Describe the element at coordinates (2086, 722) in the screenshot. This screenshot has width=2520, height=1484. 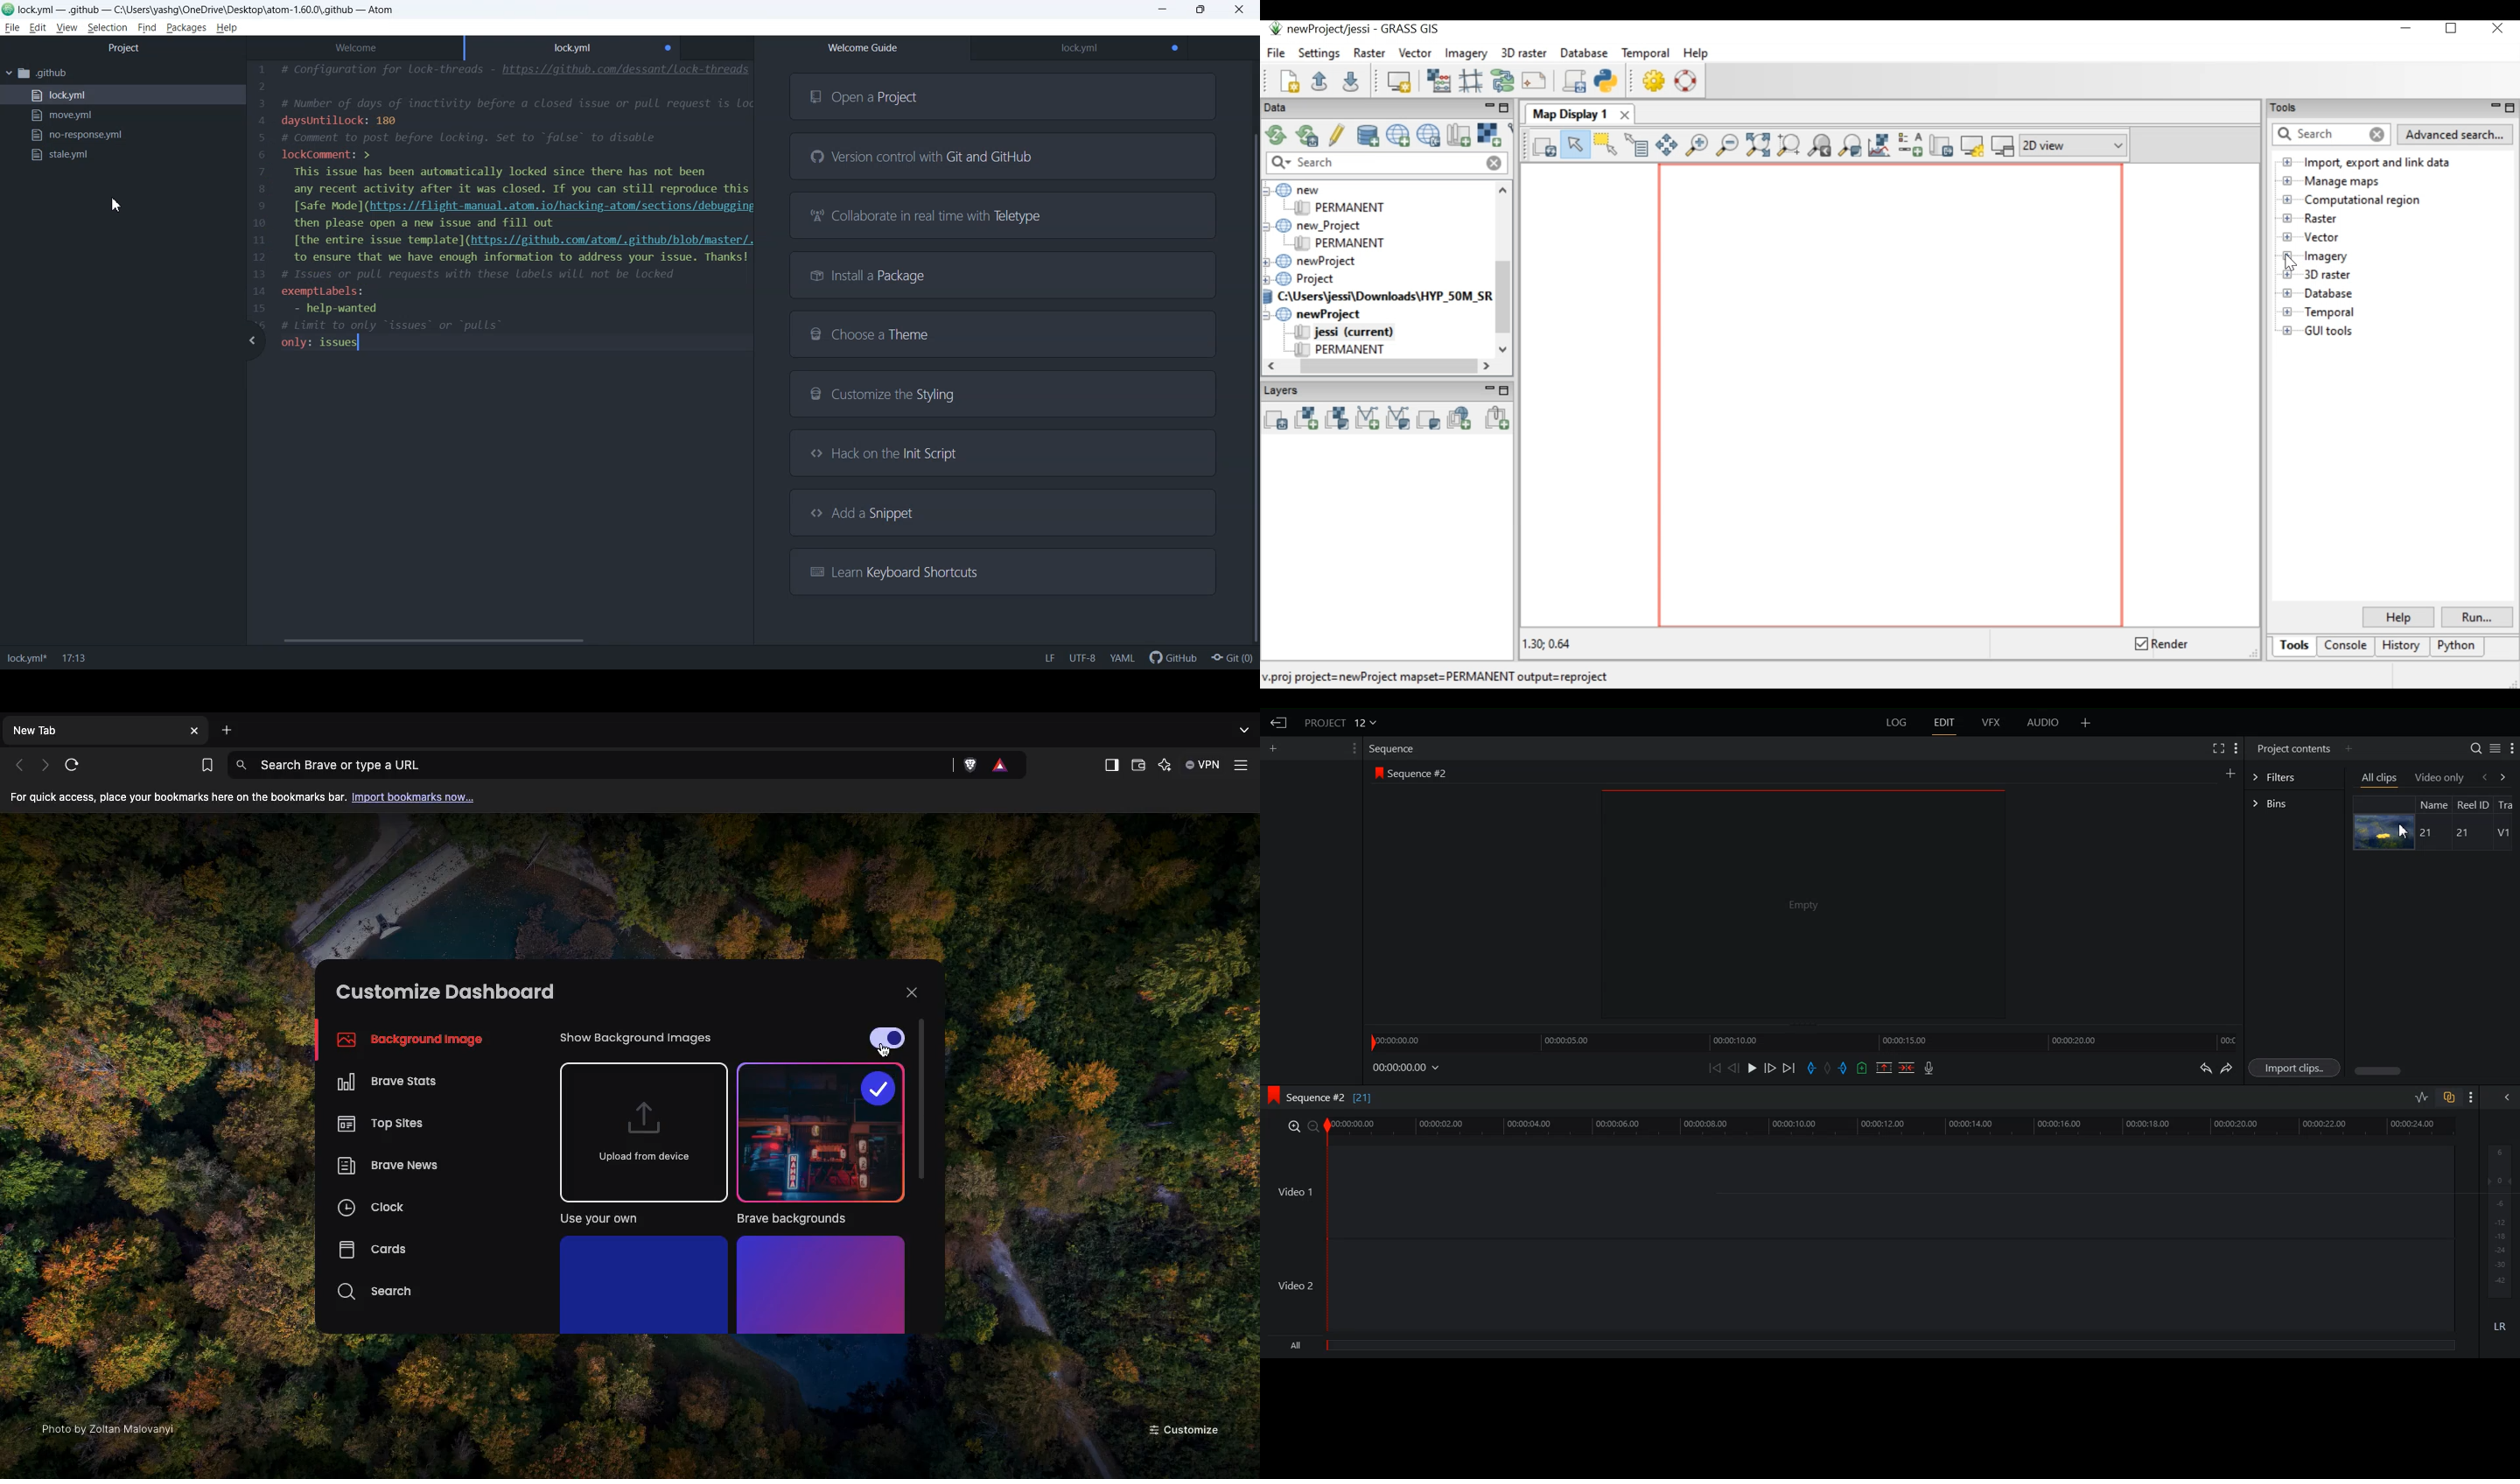
I see `Add Panel` at that location.